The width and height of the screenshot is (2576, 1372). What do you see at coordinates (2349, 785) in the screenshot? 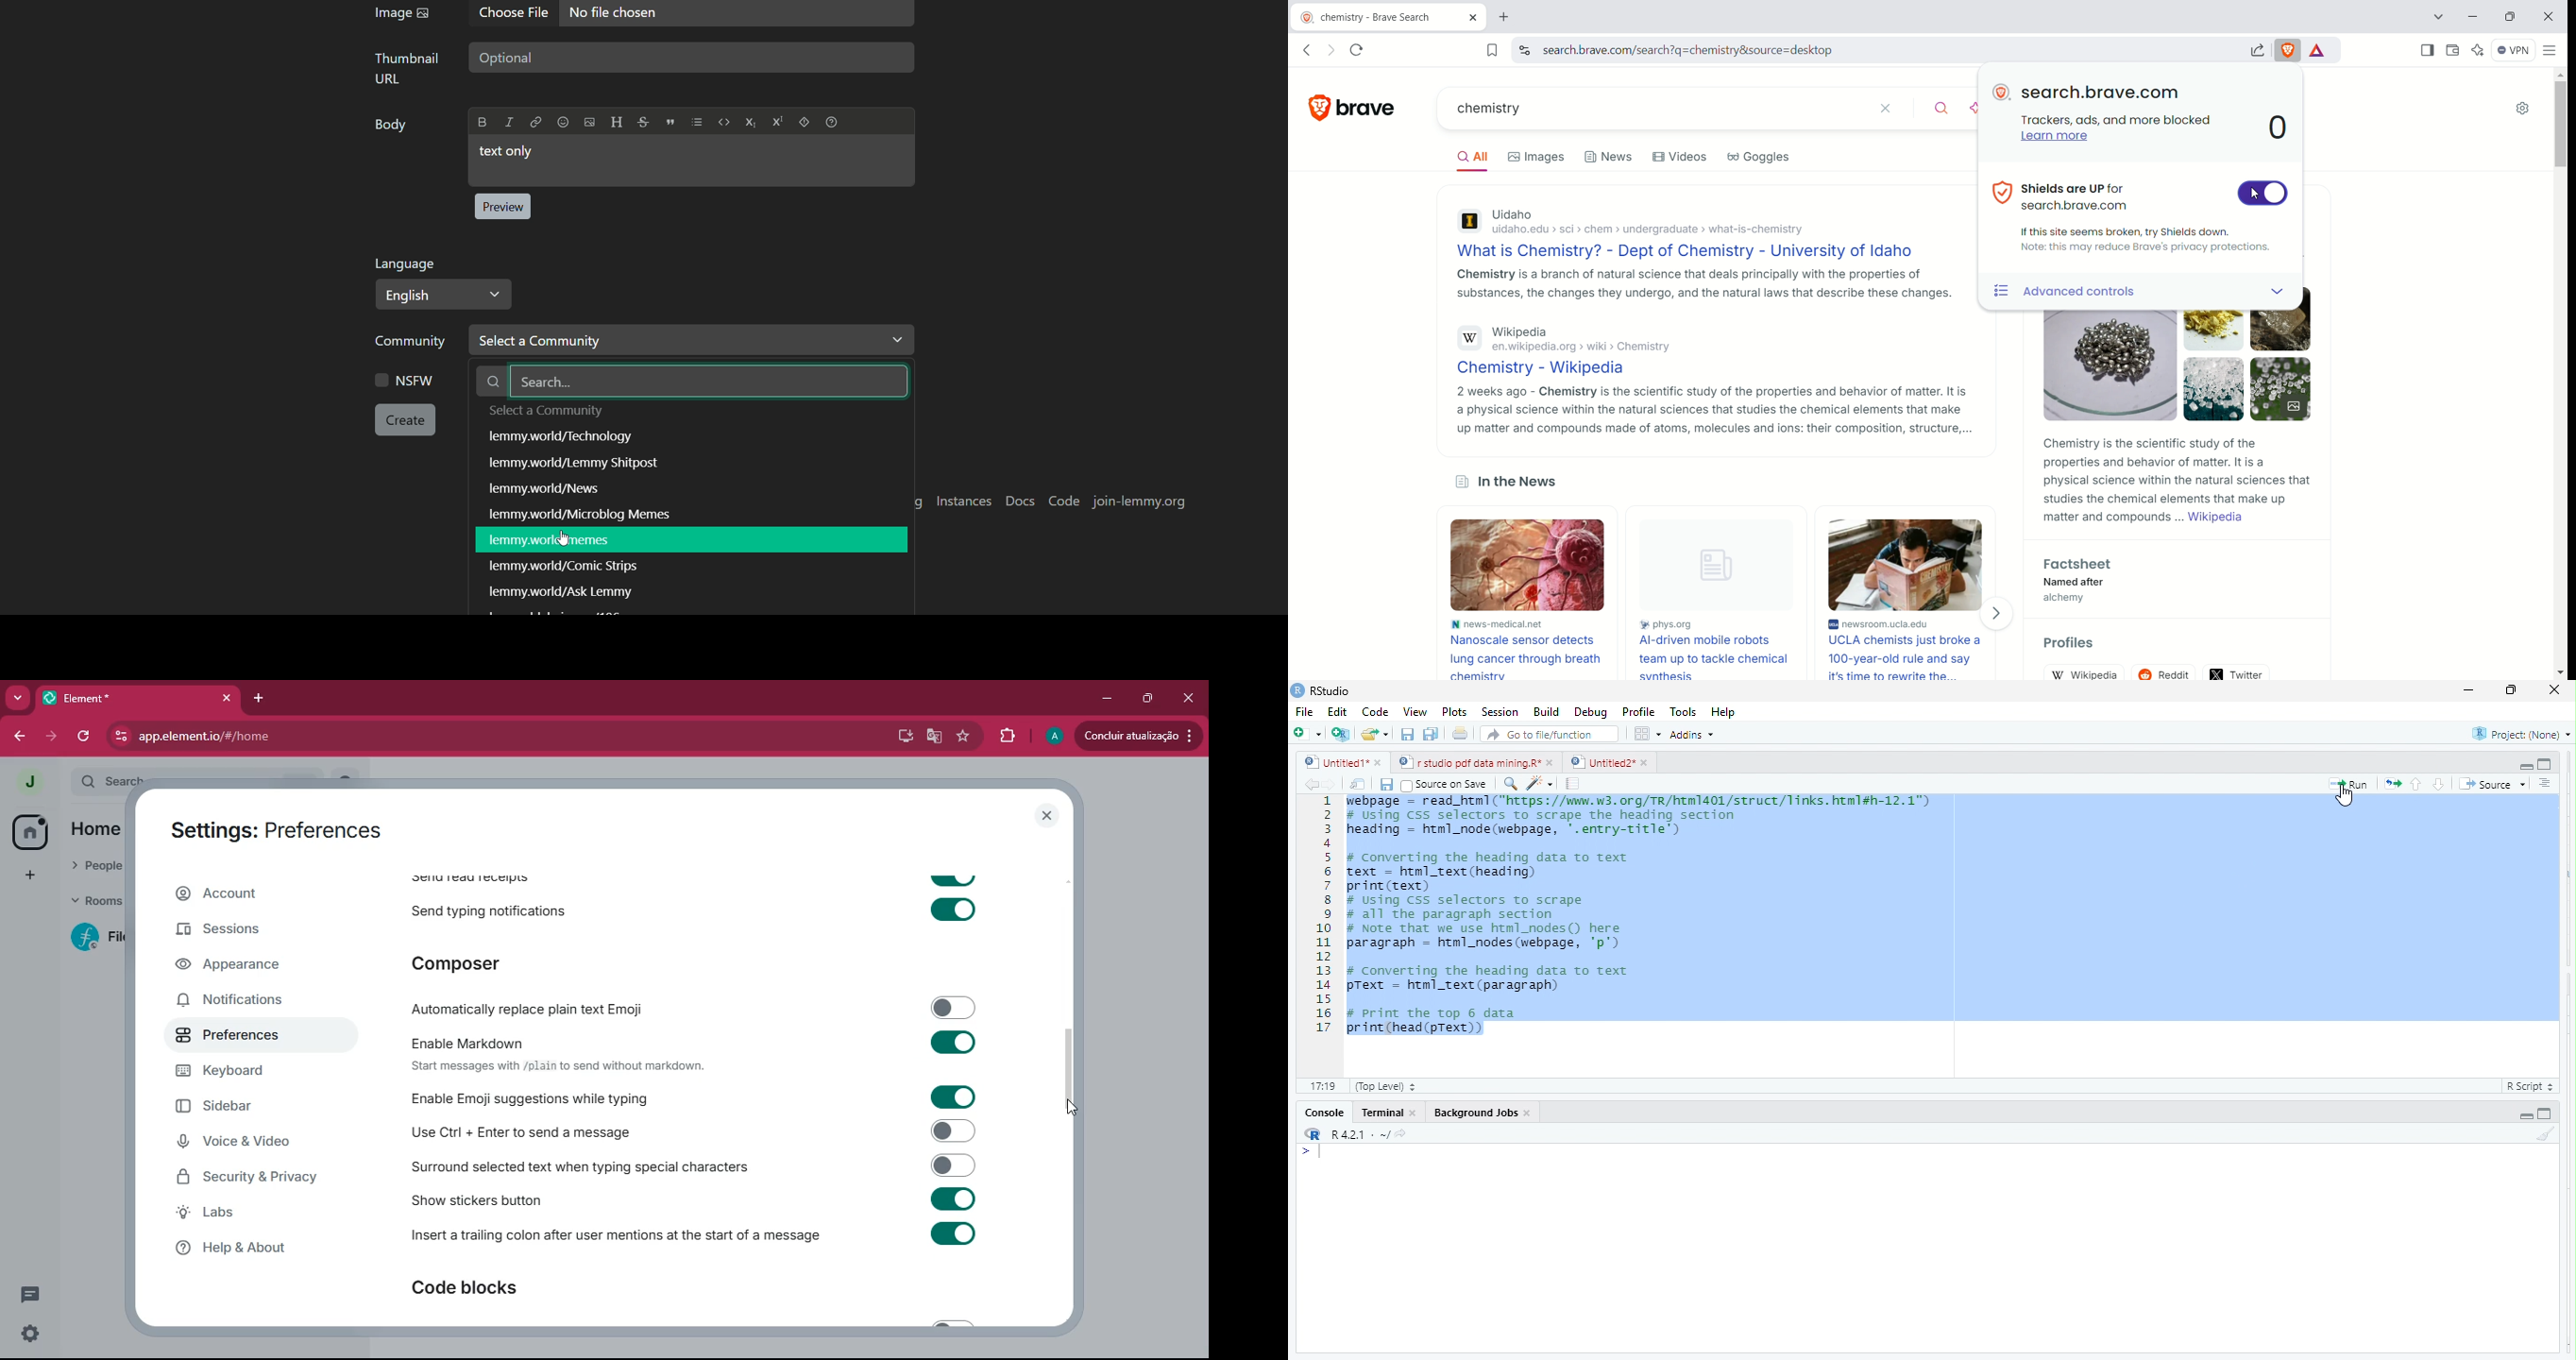
I see `run` at bounding box center [2349, 785].